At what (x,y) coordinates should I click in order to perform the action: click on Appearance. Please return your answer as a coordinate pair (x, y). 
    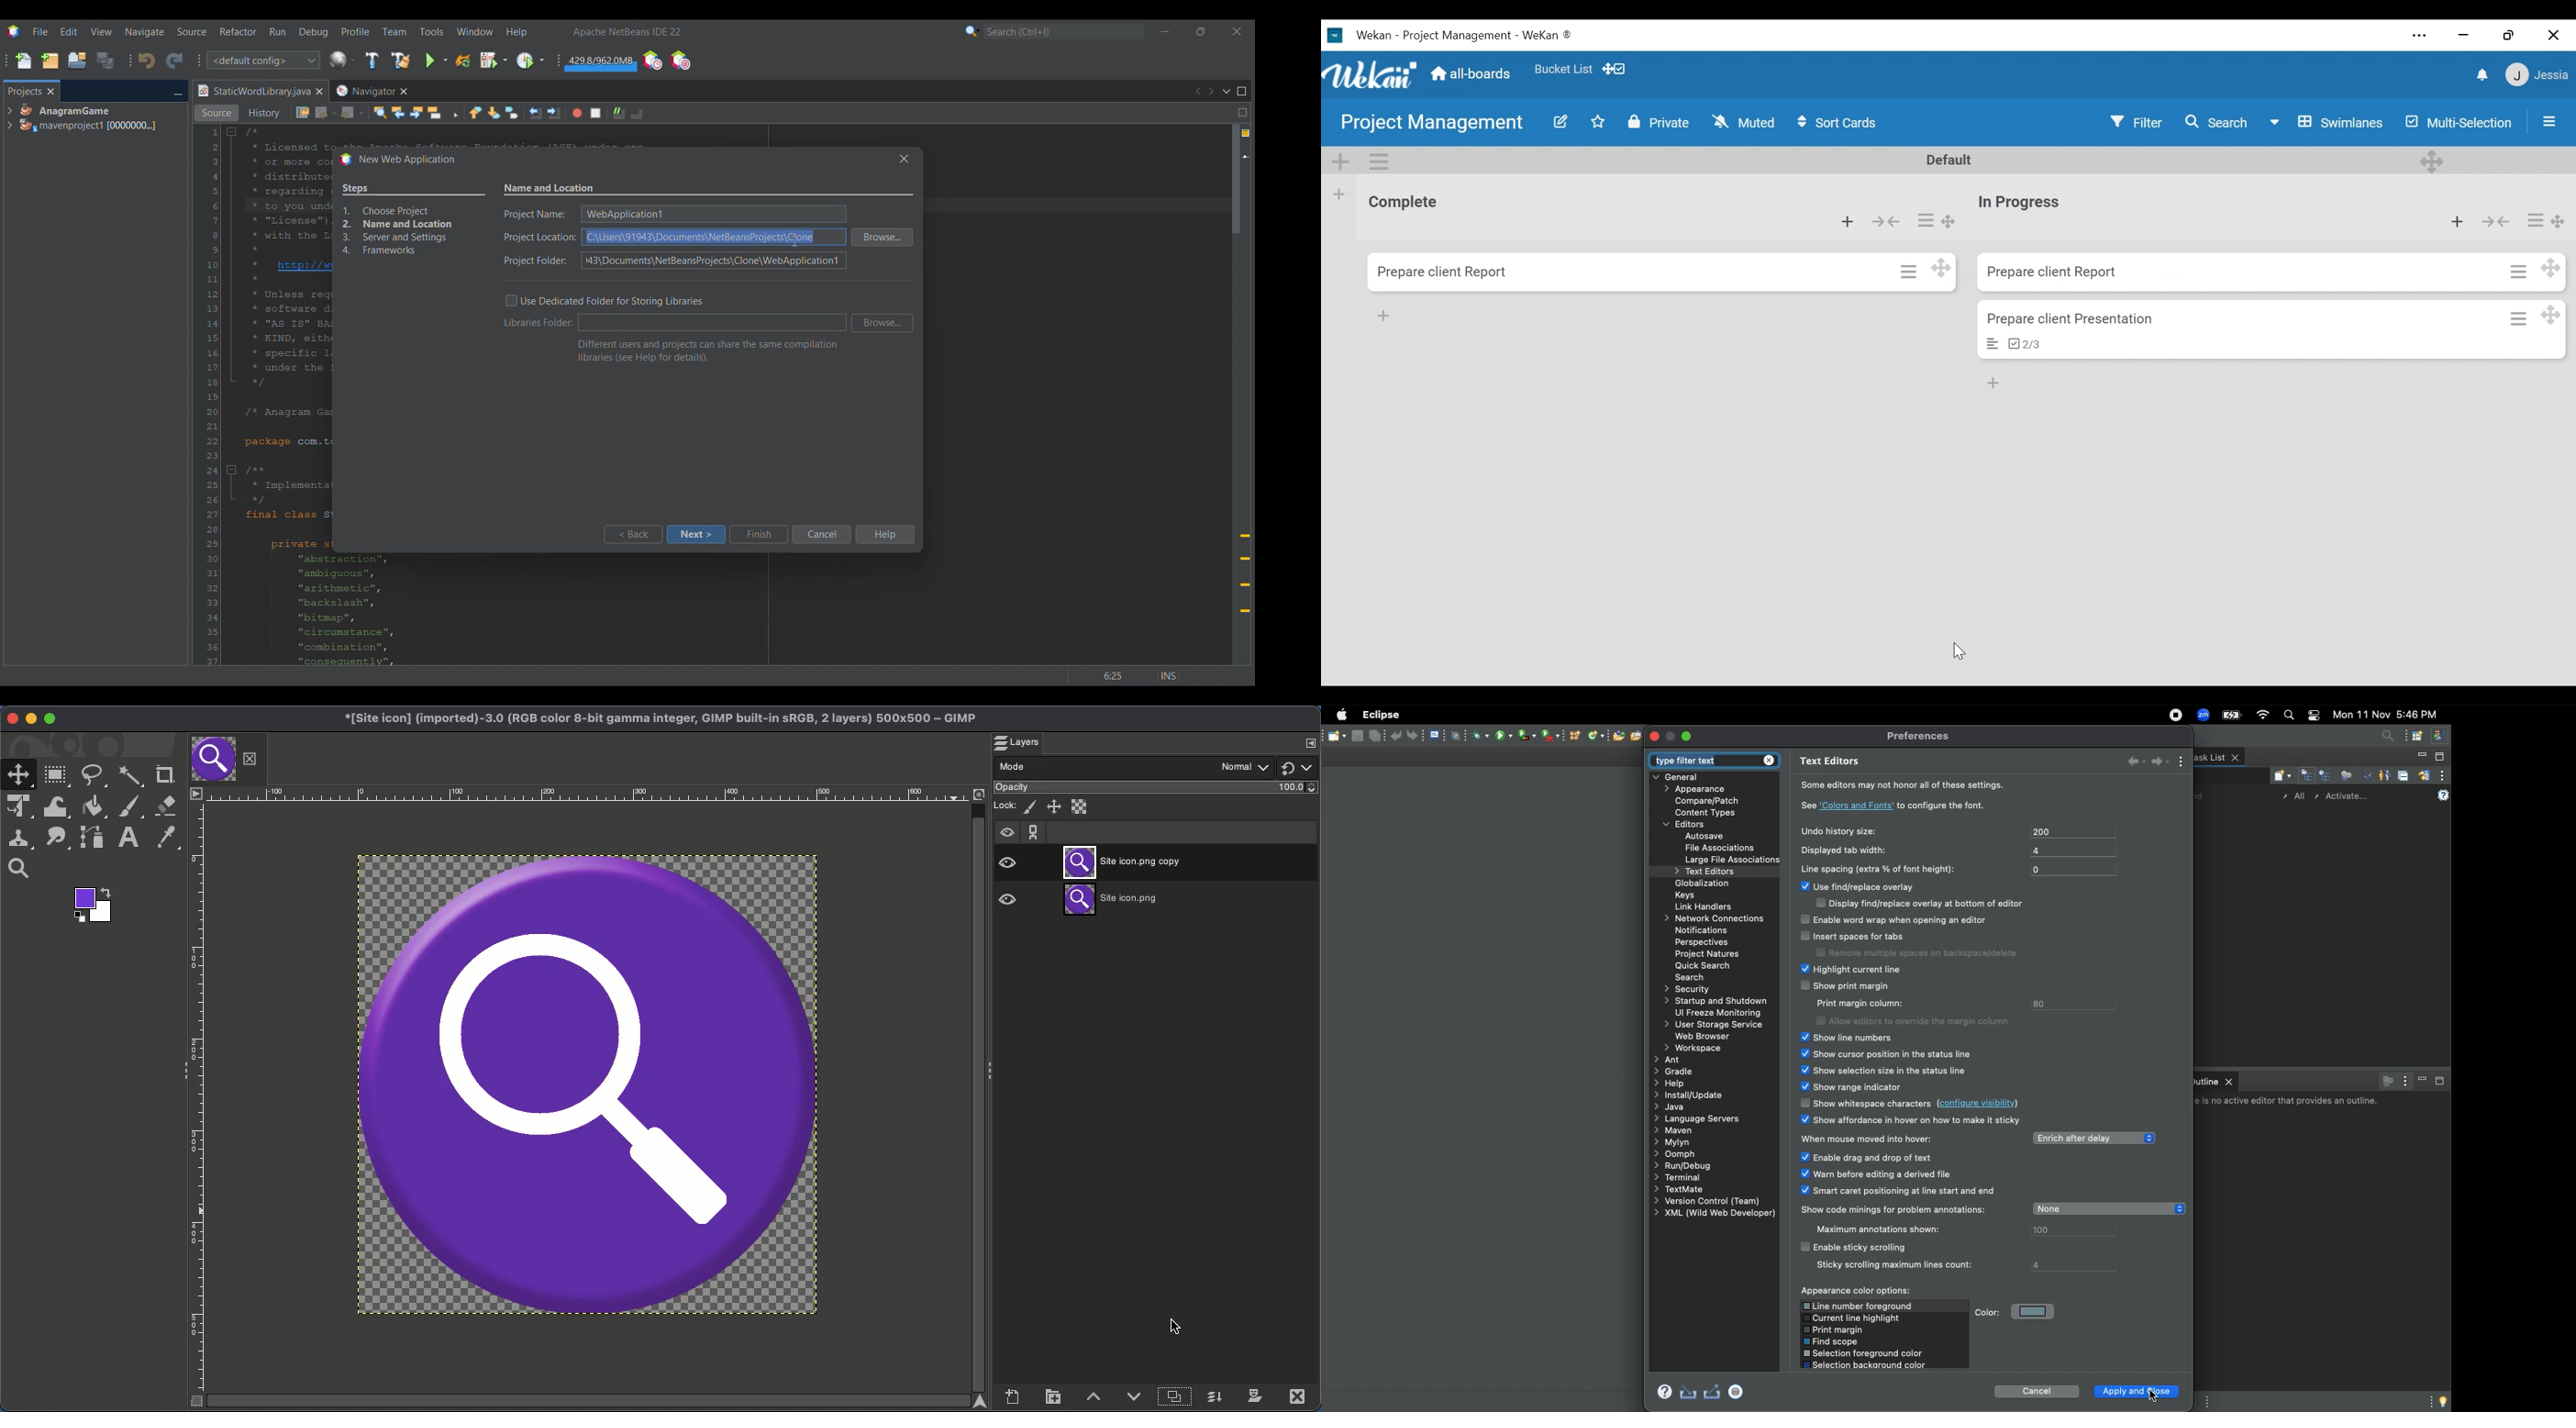
    Looking at the image, I should click on (1699, 791).